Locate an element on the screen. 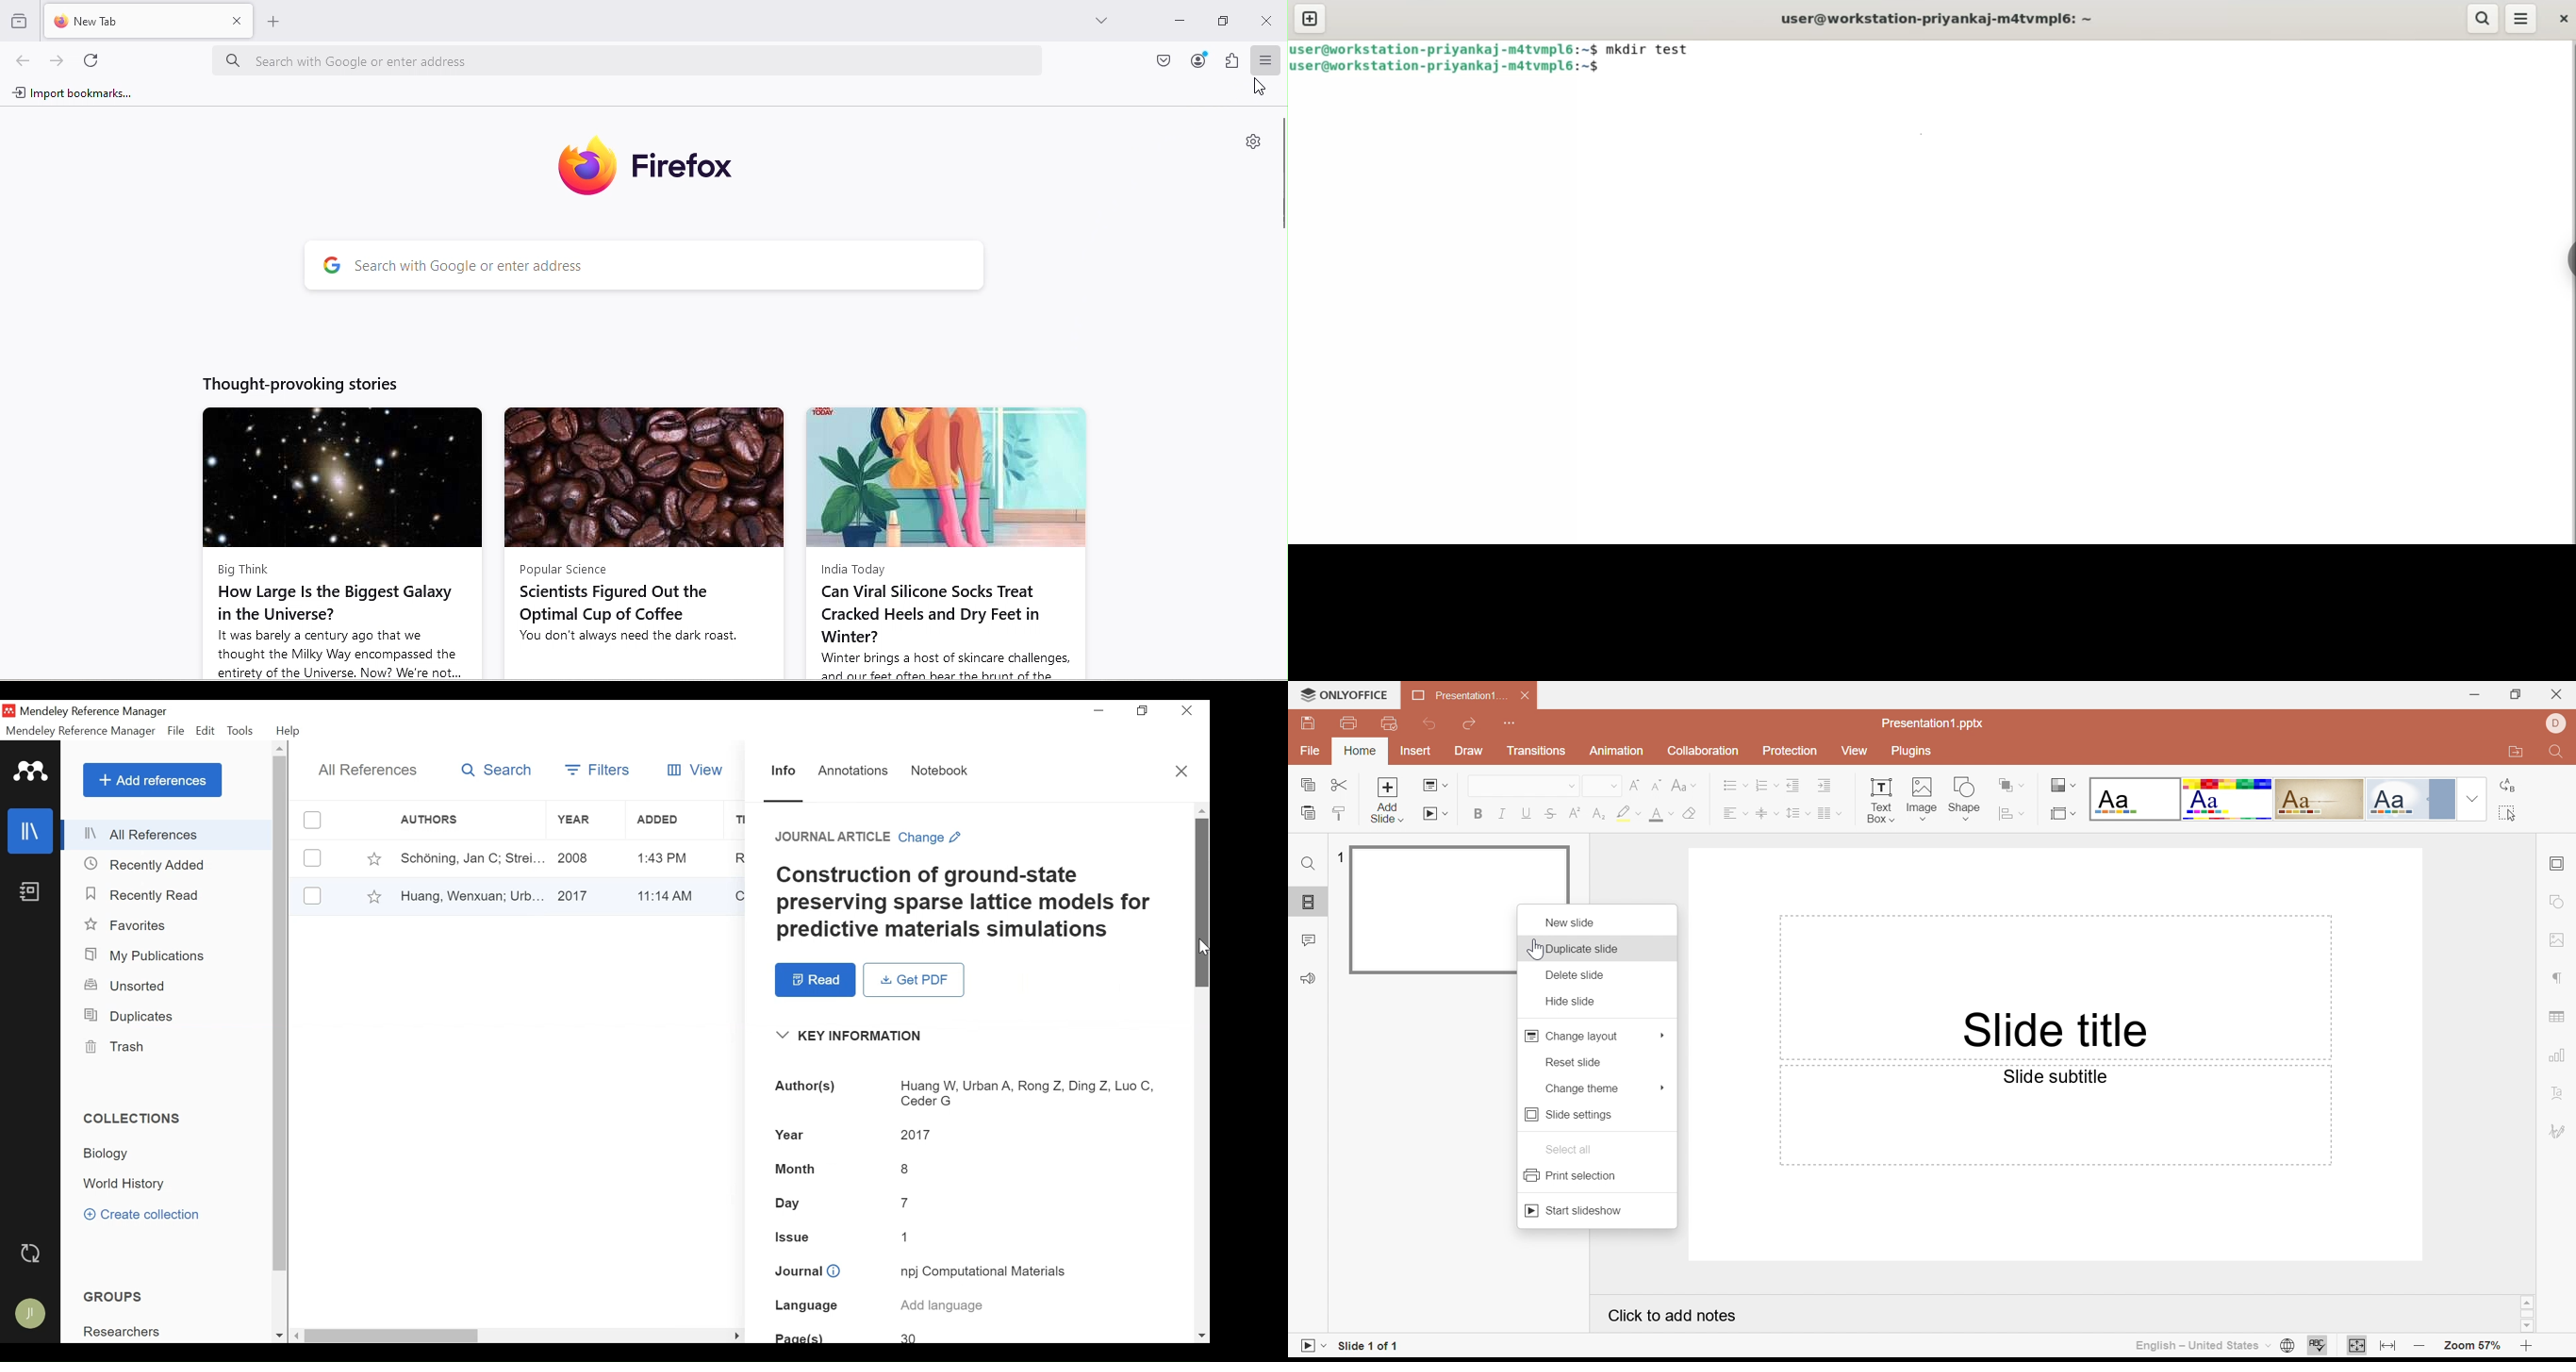 This screenshot has width=2576, height=1372. Presentation1... is located at coordinates (1459, 695).